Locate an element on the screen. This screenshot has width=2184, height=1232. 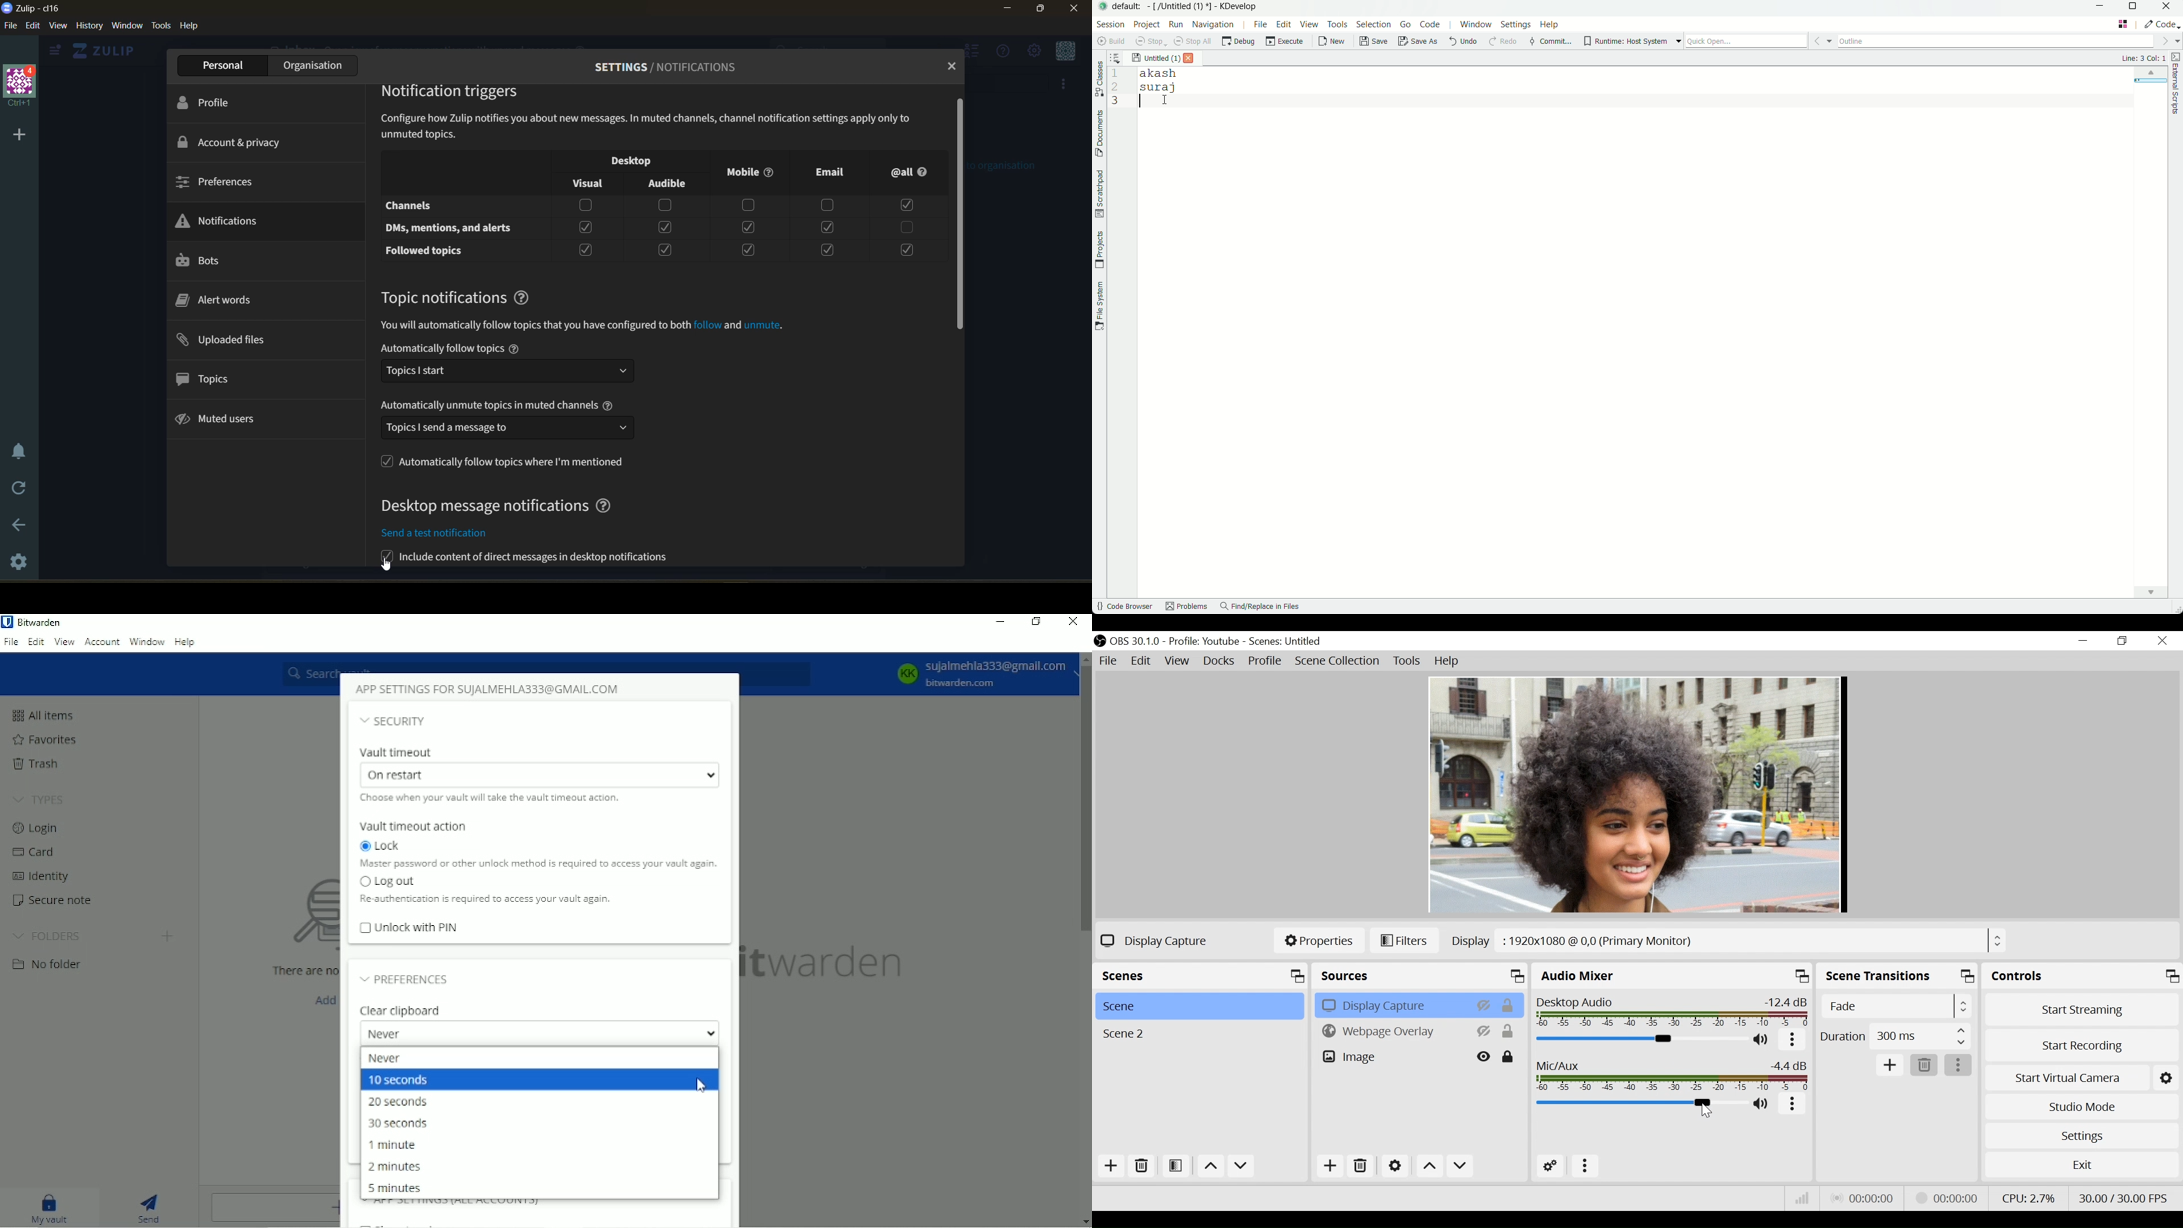
topic notifications is located at coordinates (445, 300).